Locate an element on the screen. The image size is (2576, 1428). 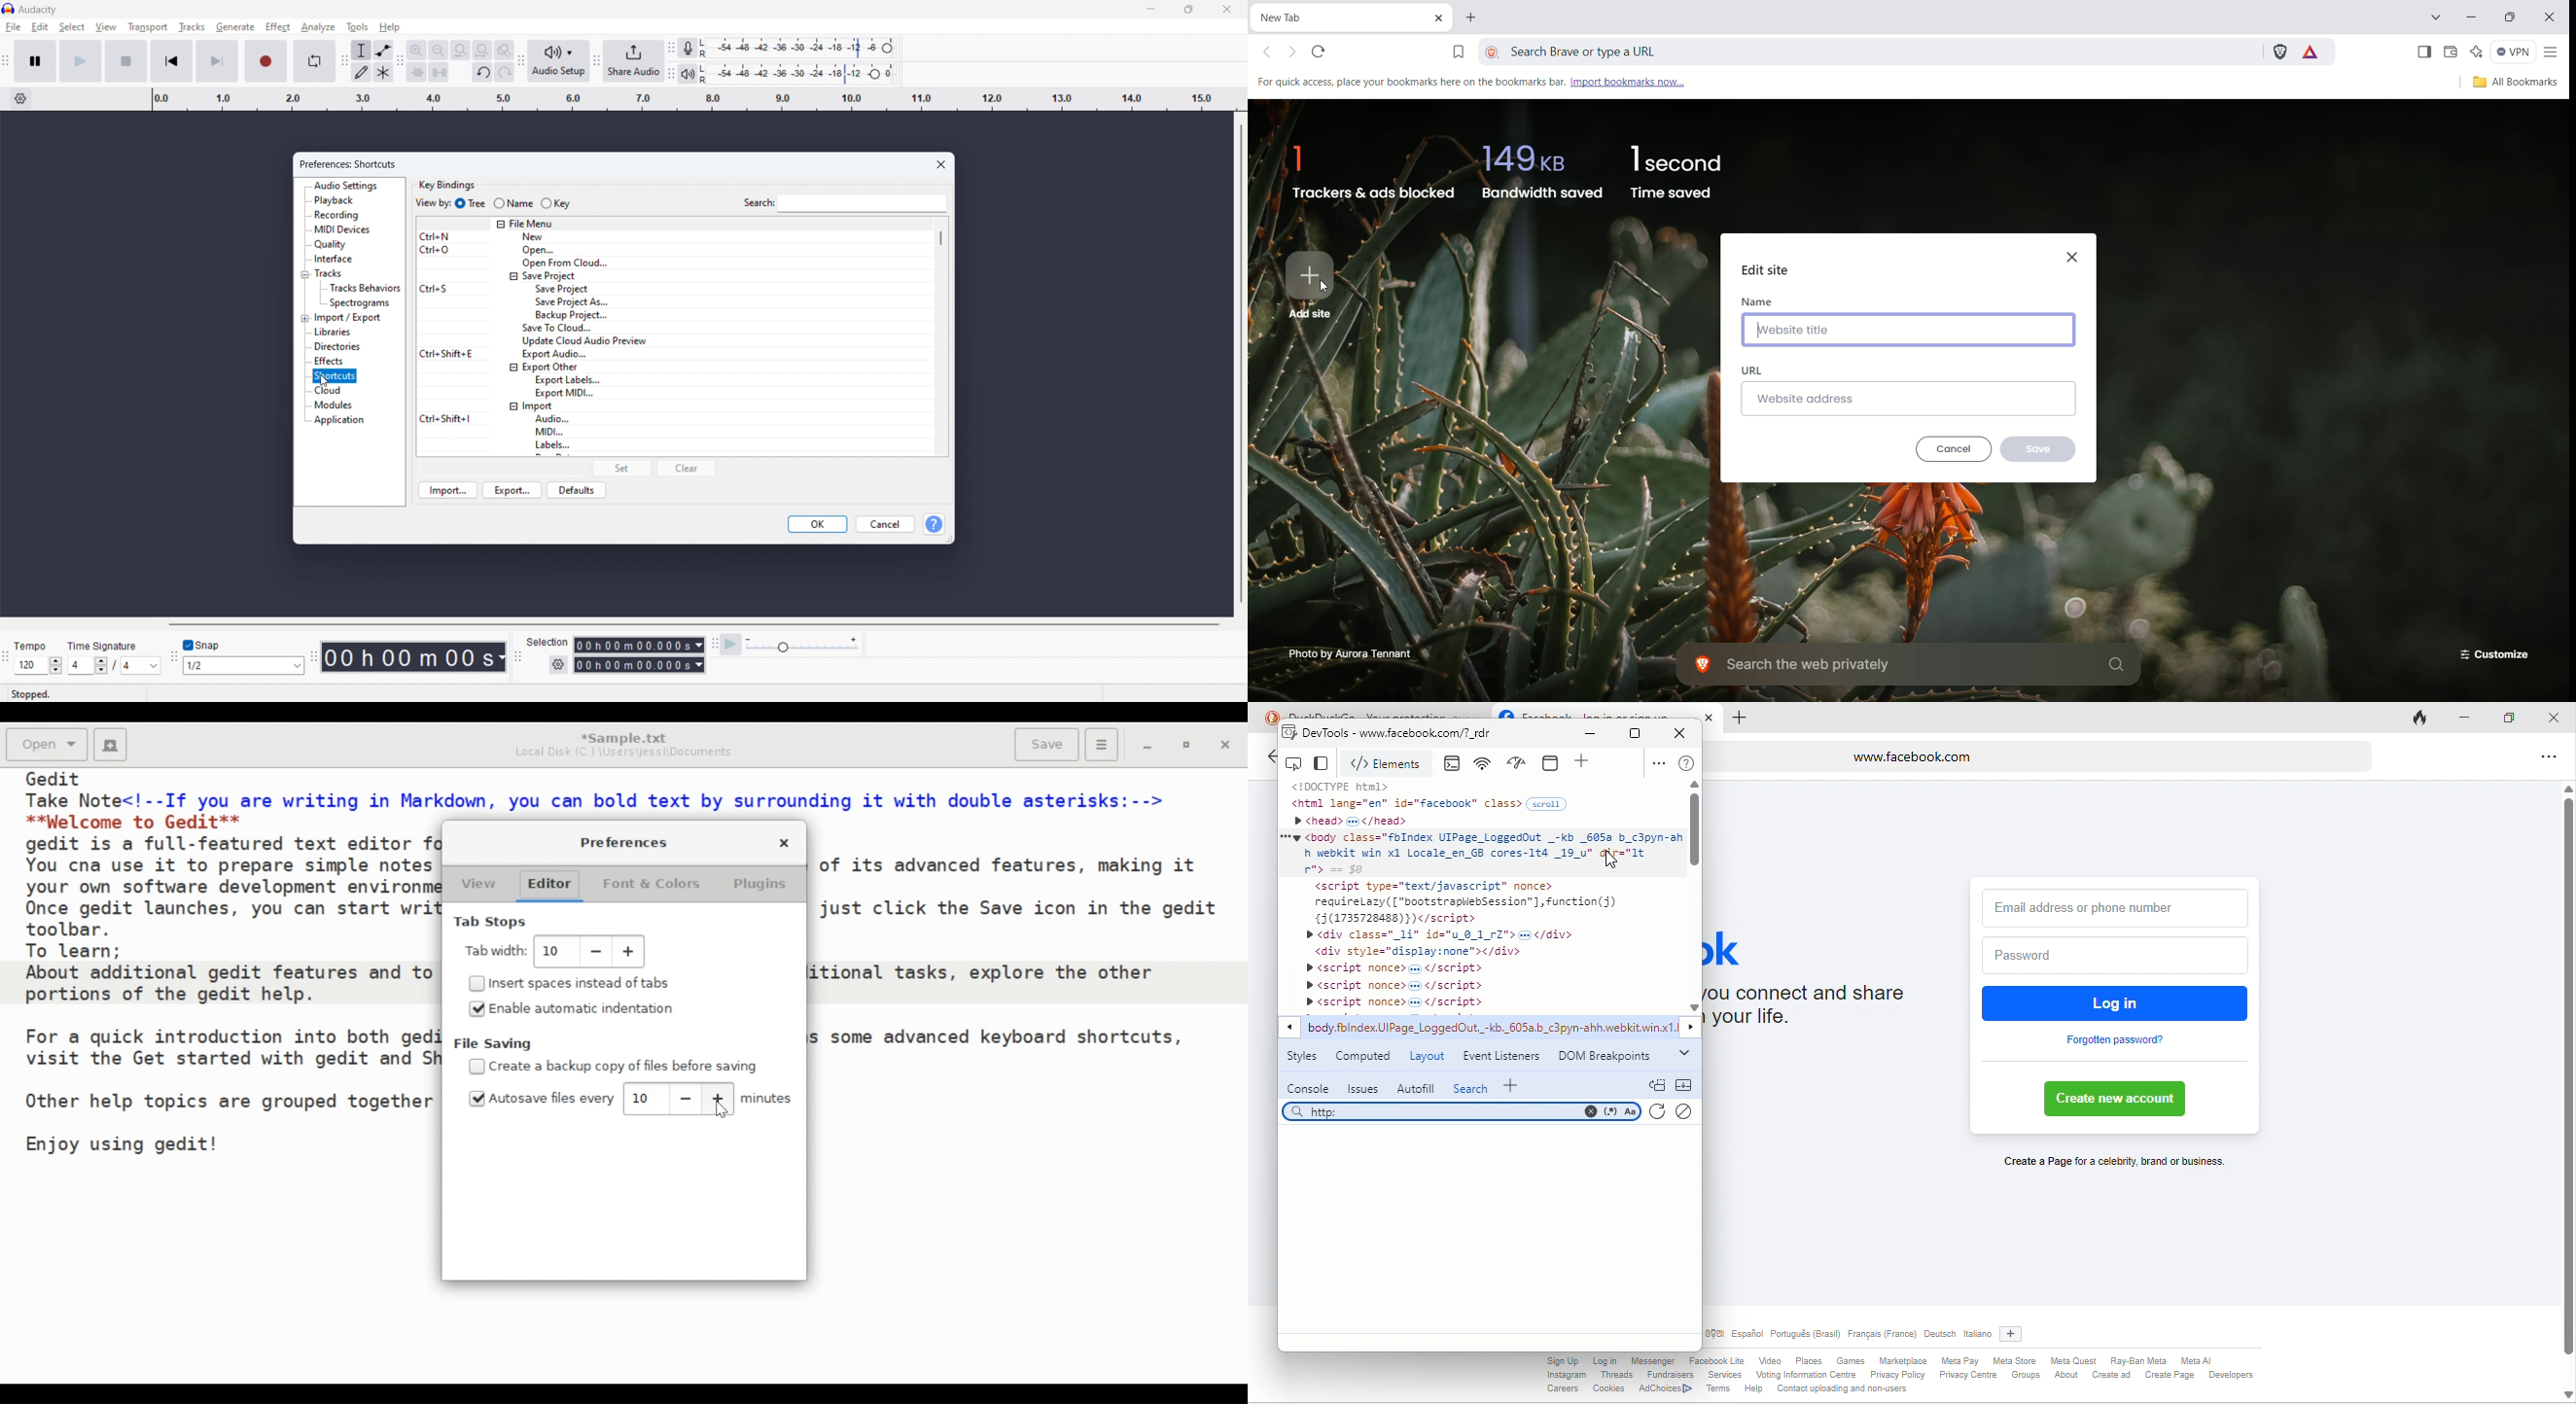
shortcuts selected is located at coordinates (334, 376).